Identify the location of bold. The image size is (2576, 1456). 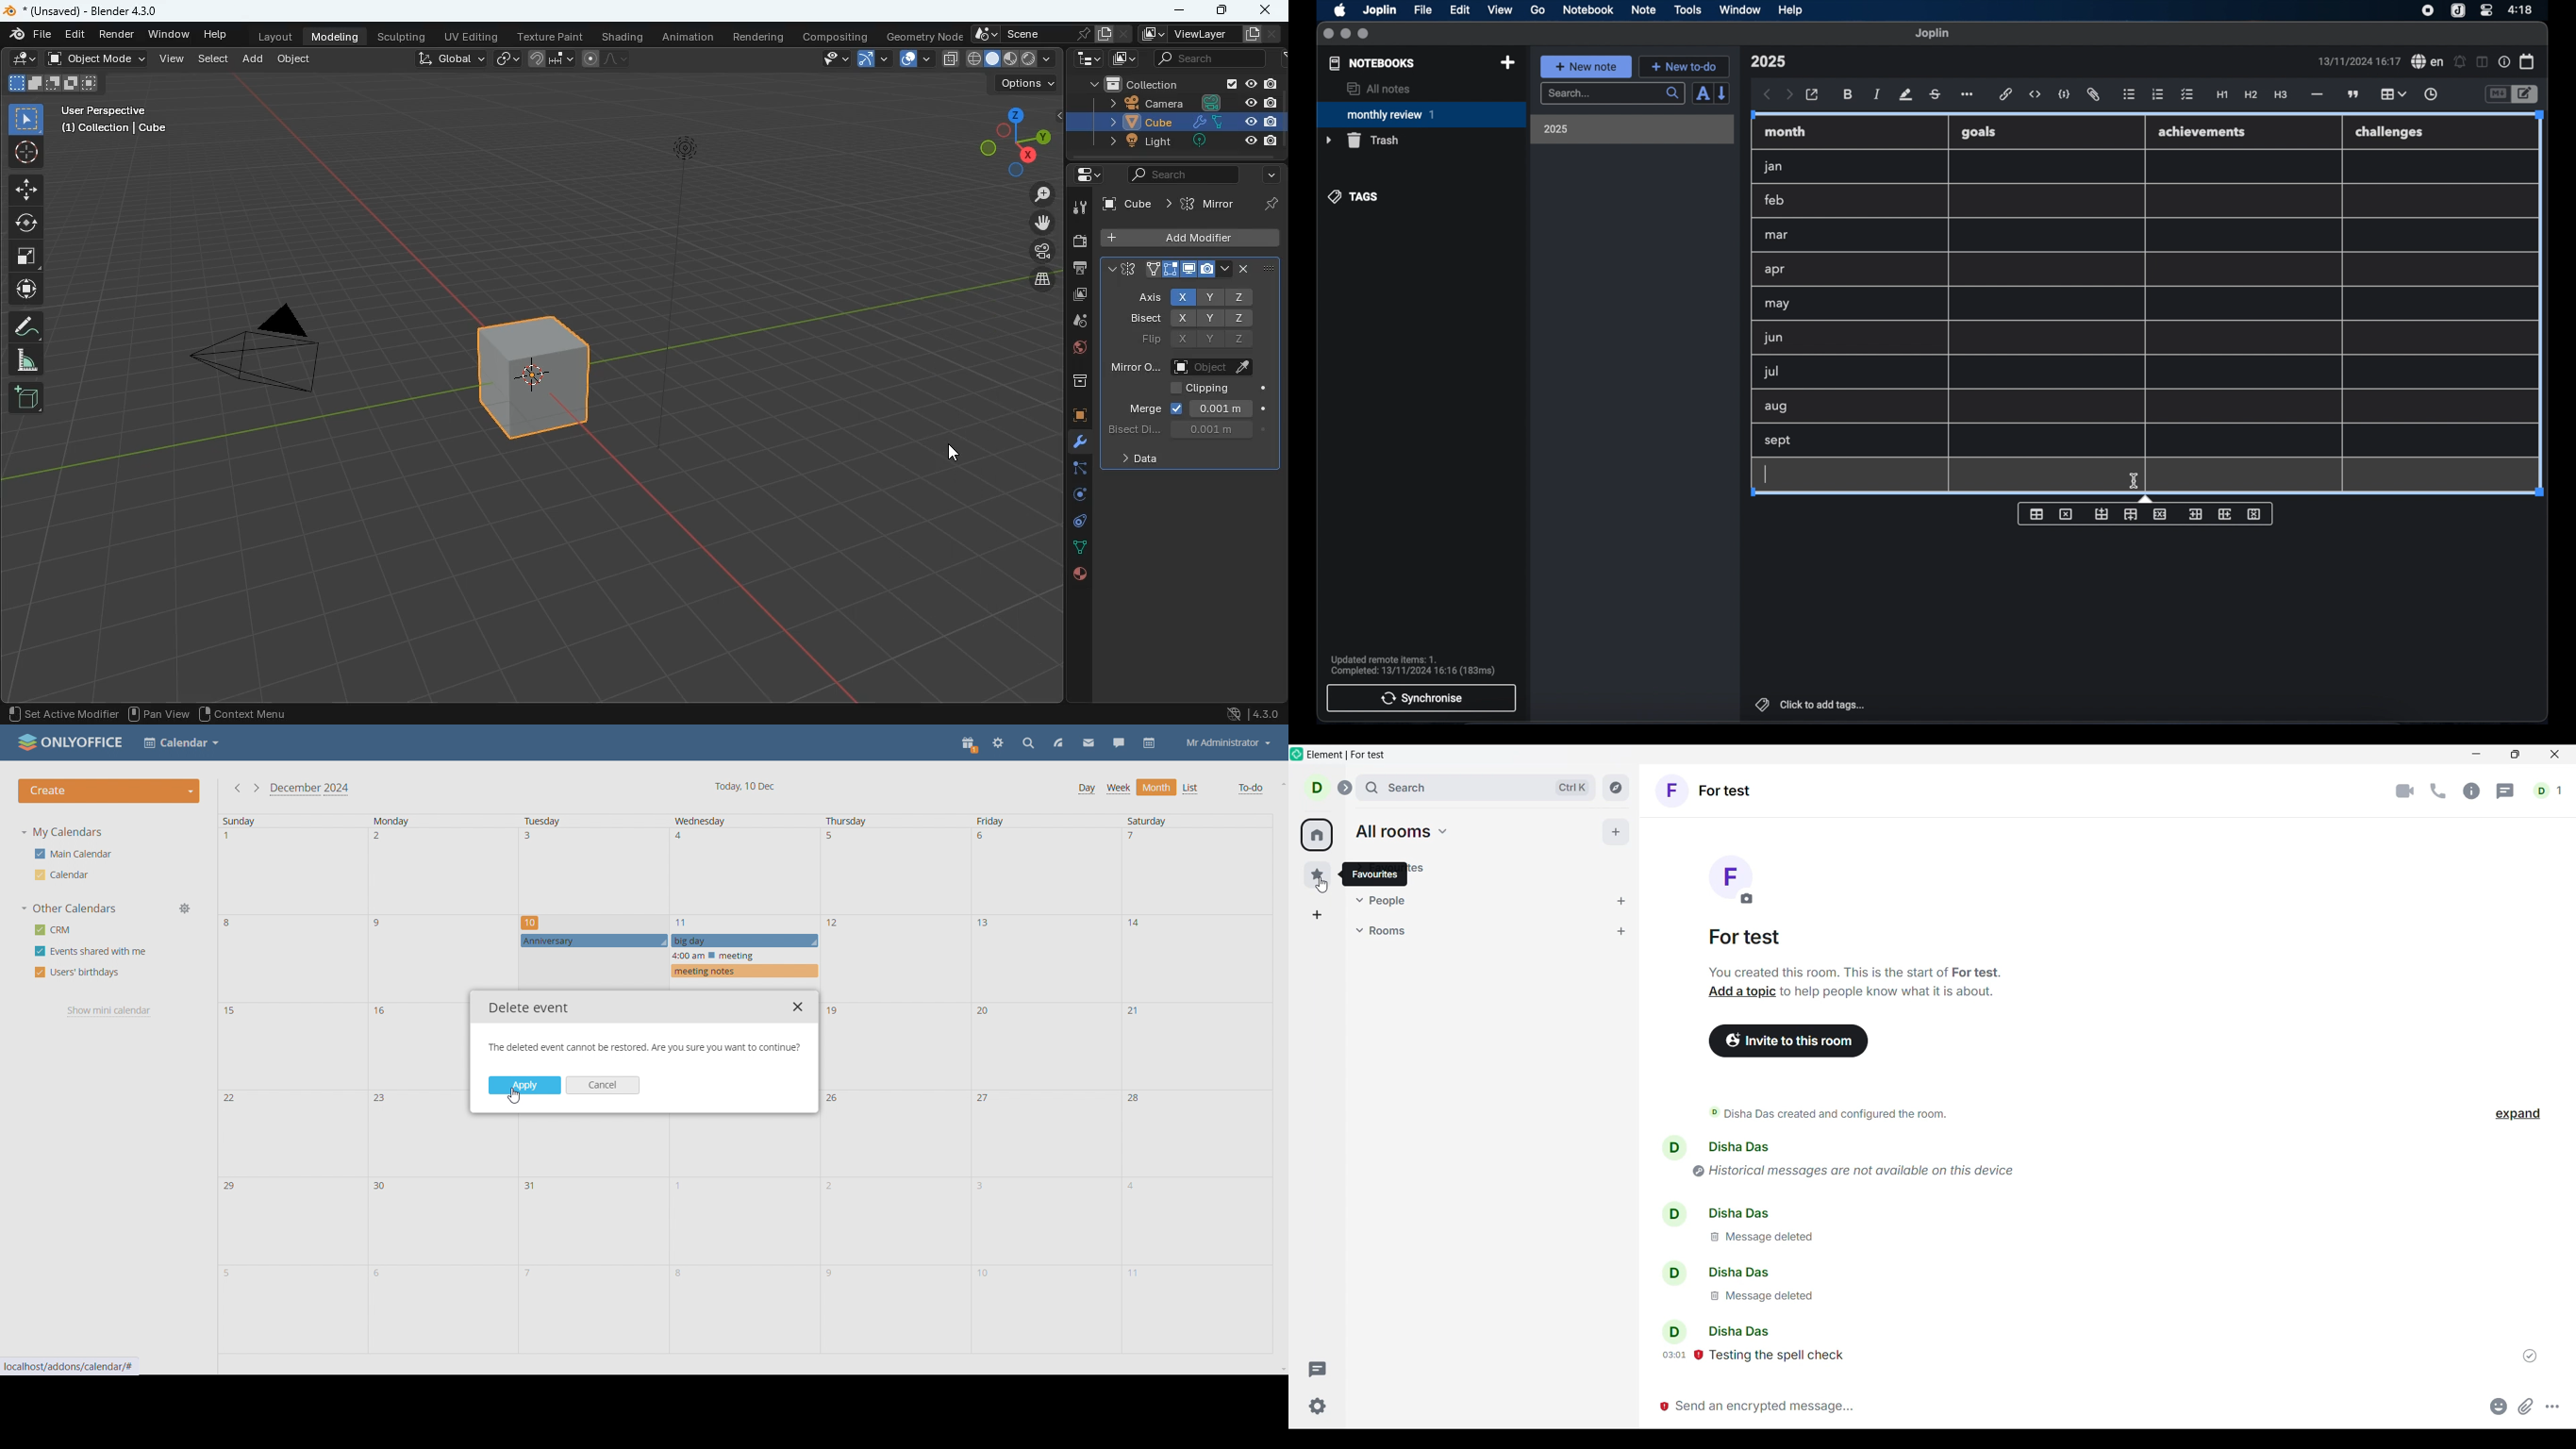
(1849, 95).